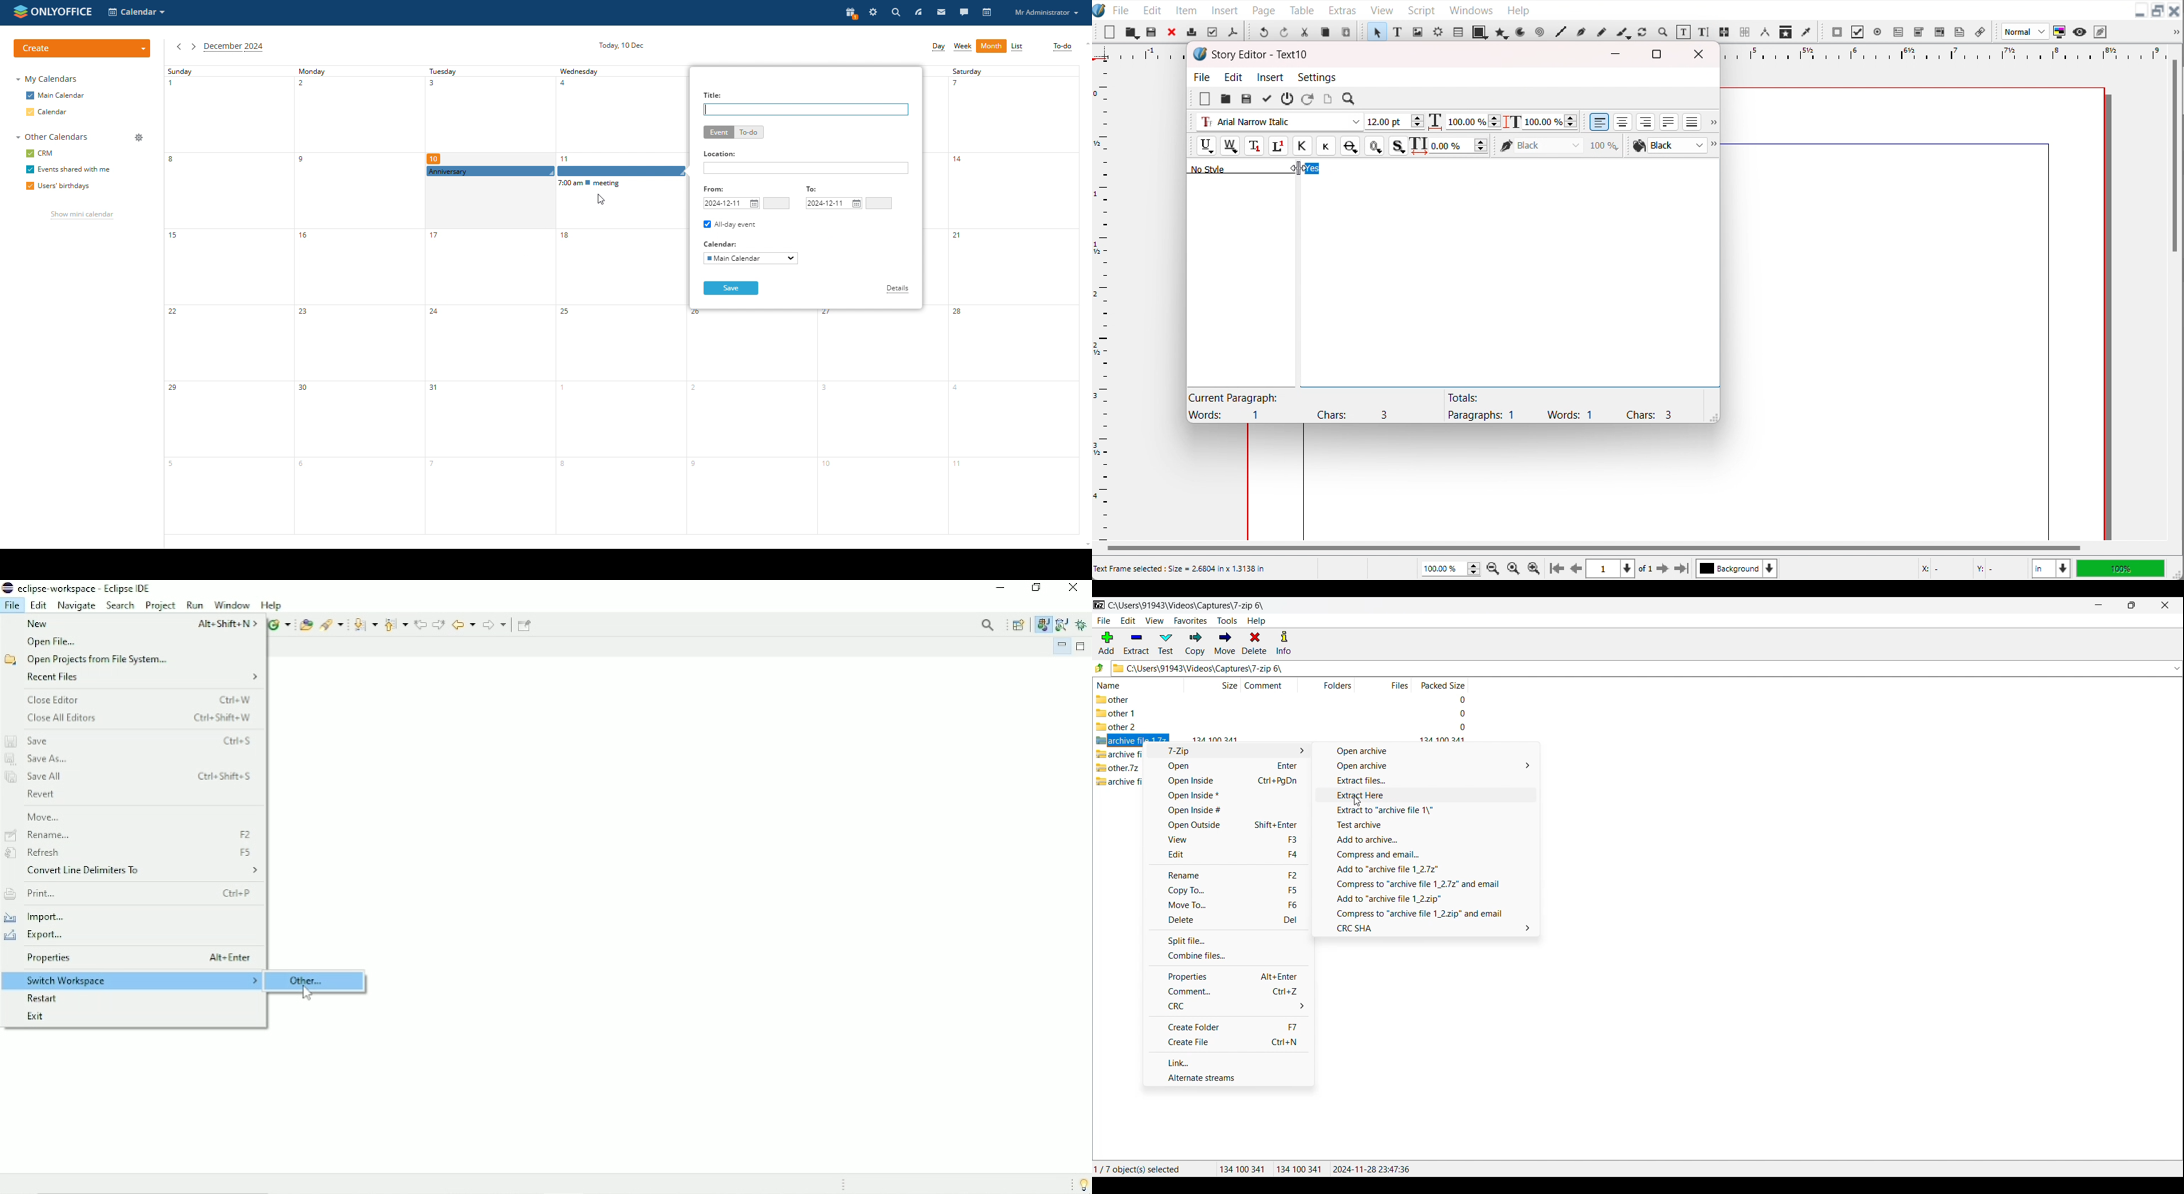  Describe the element at coordinates (1480, 31) in the screenshot. I see `Shape` at that location.